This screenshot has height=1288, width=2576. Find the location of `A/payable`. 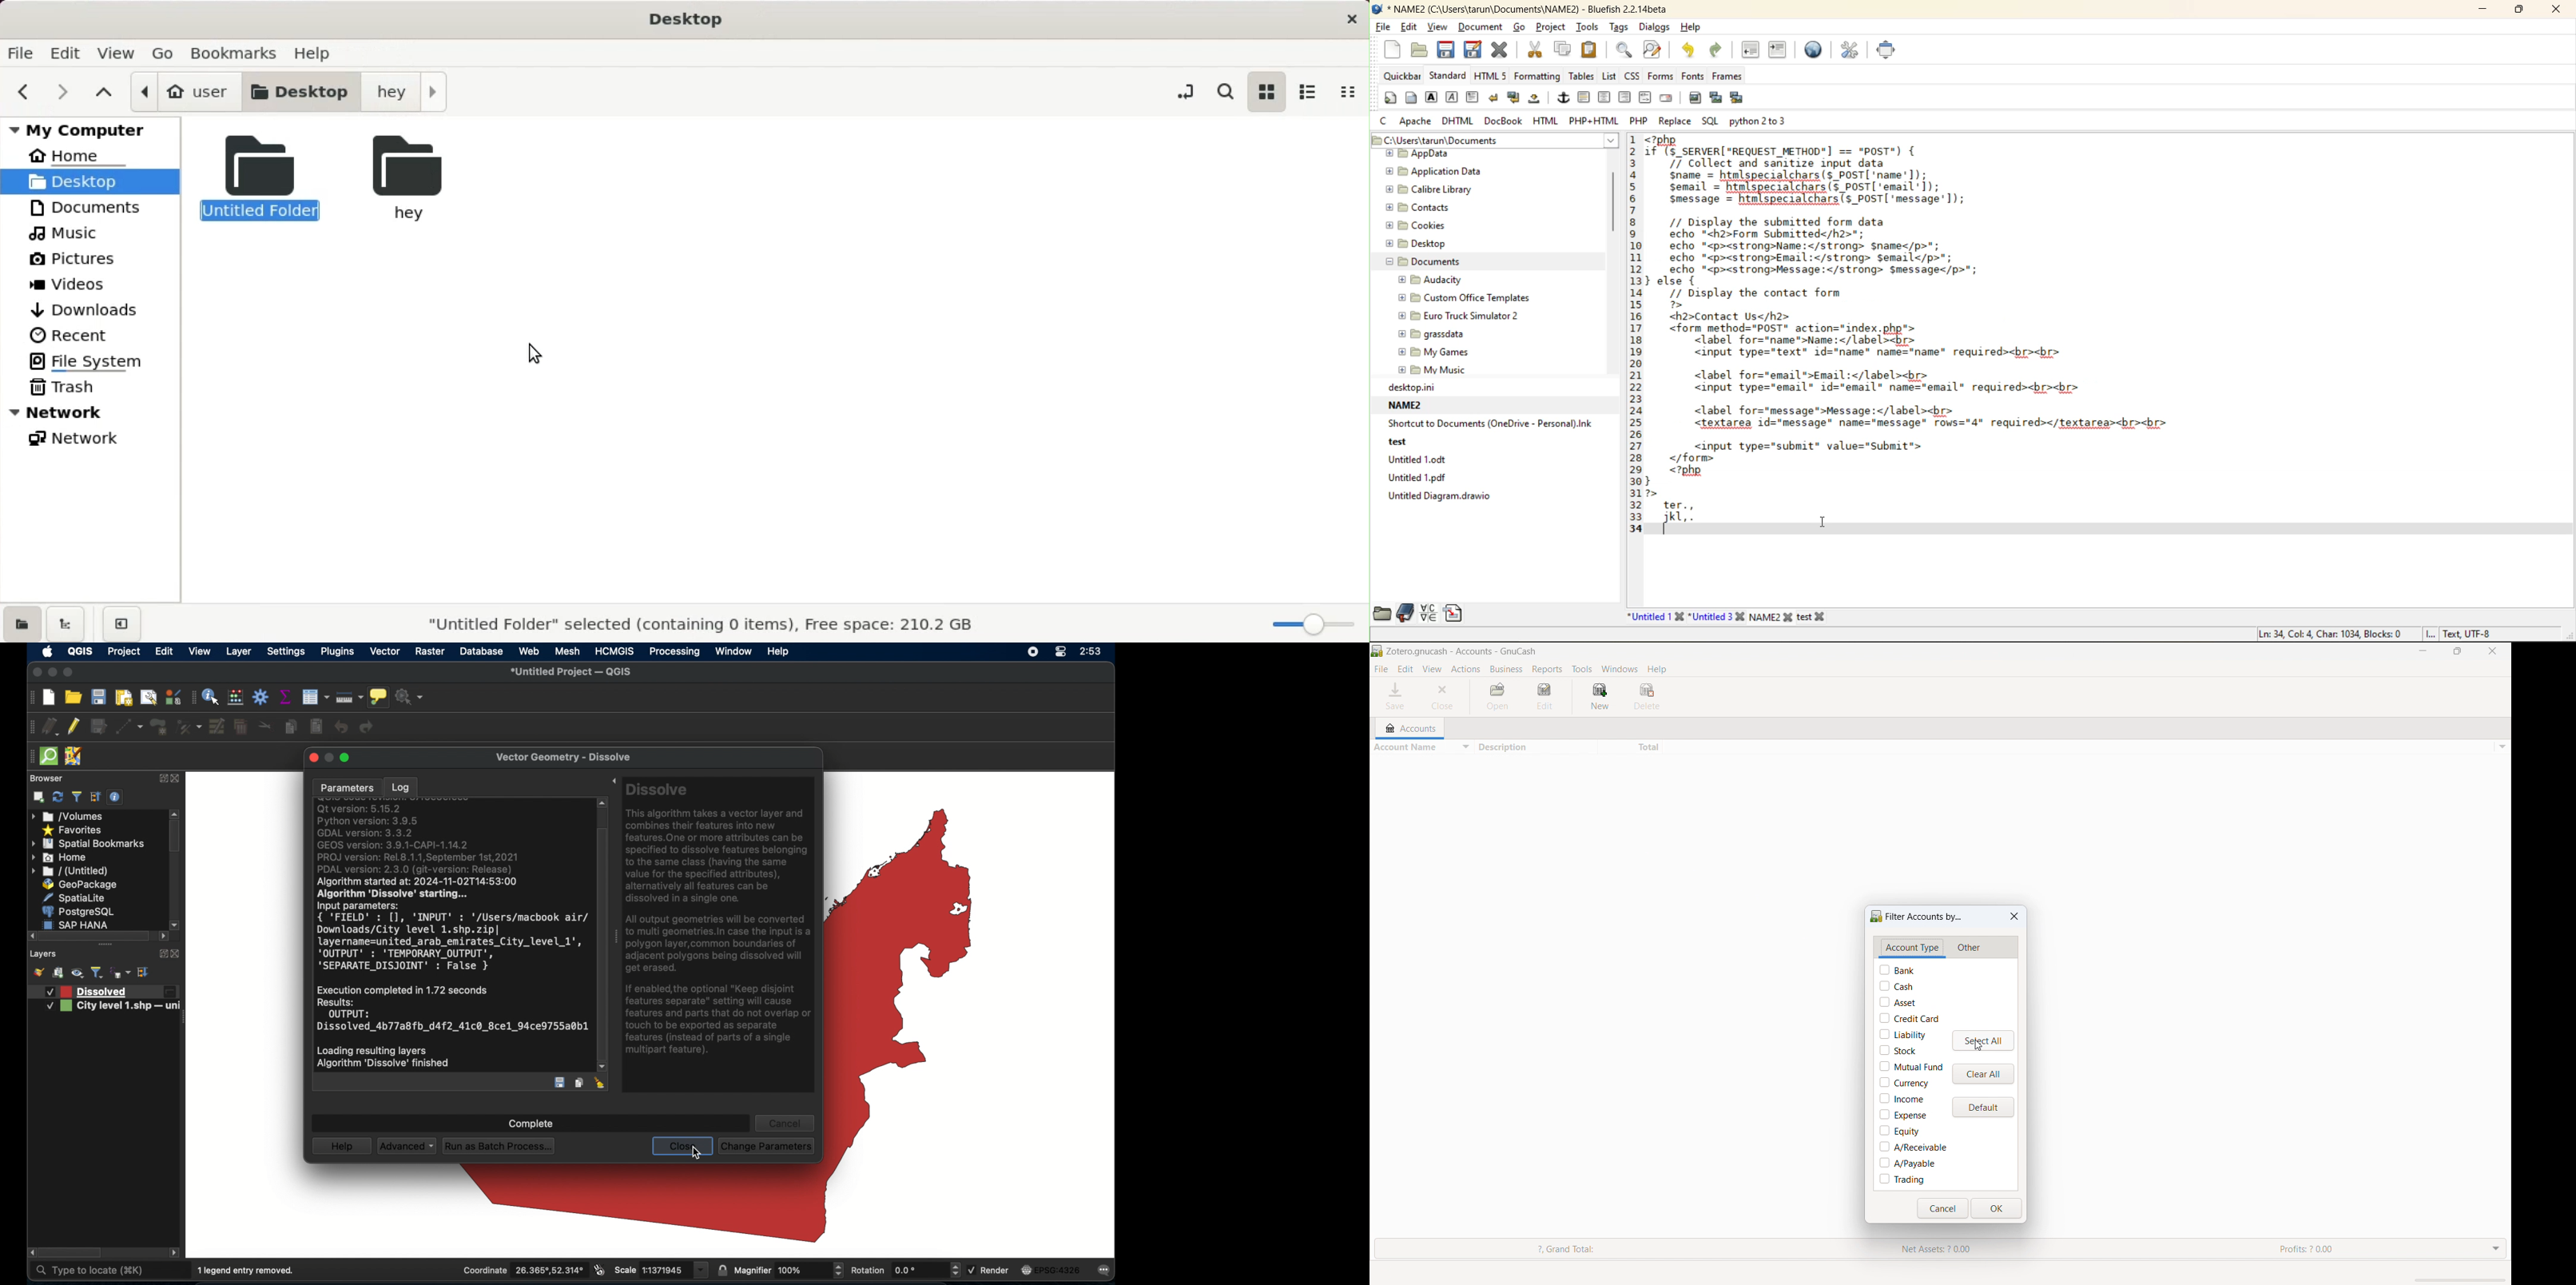

A/payable is located at coordinates (1908, 1163).